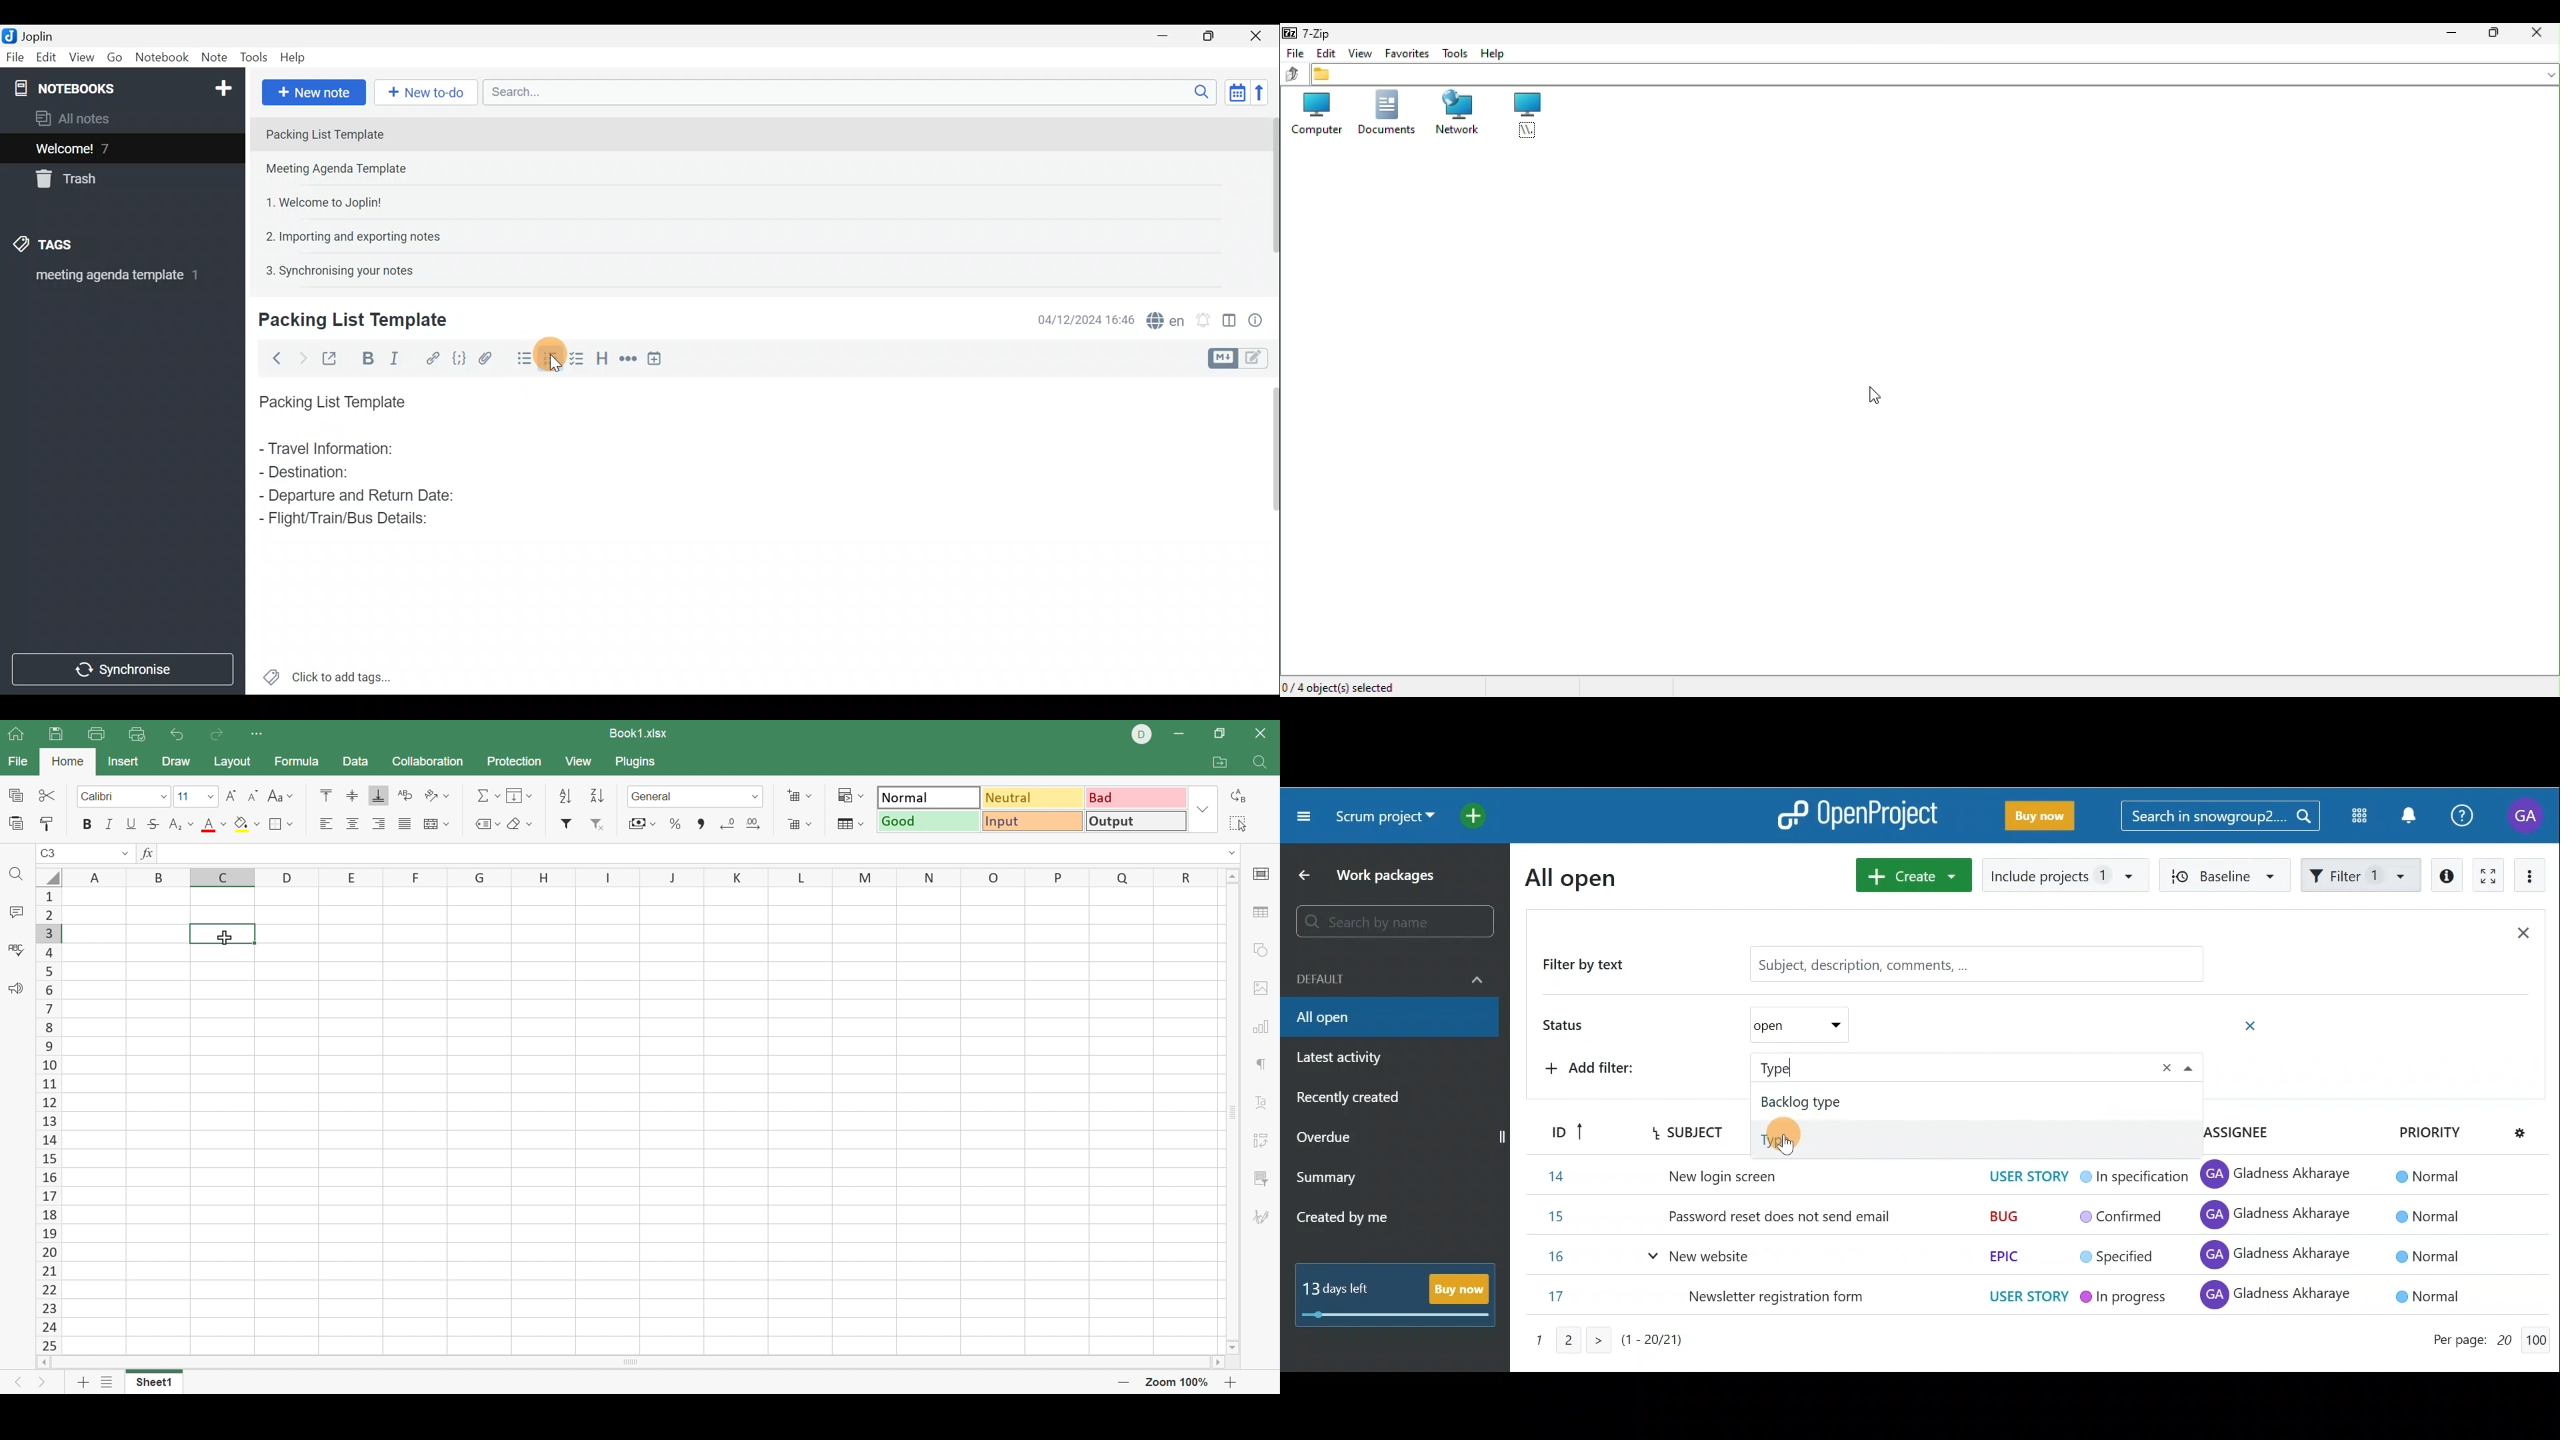  What do you see at coordinates (677, 824) in the screenshot?
I see `Percent style` at bounding box center [677, 824].